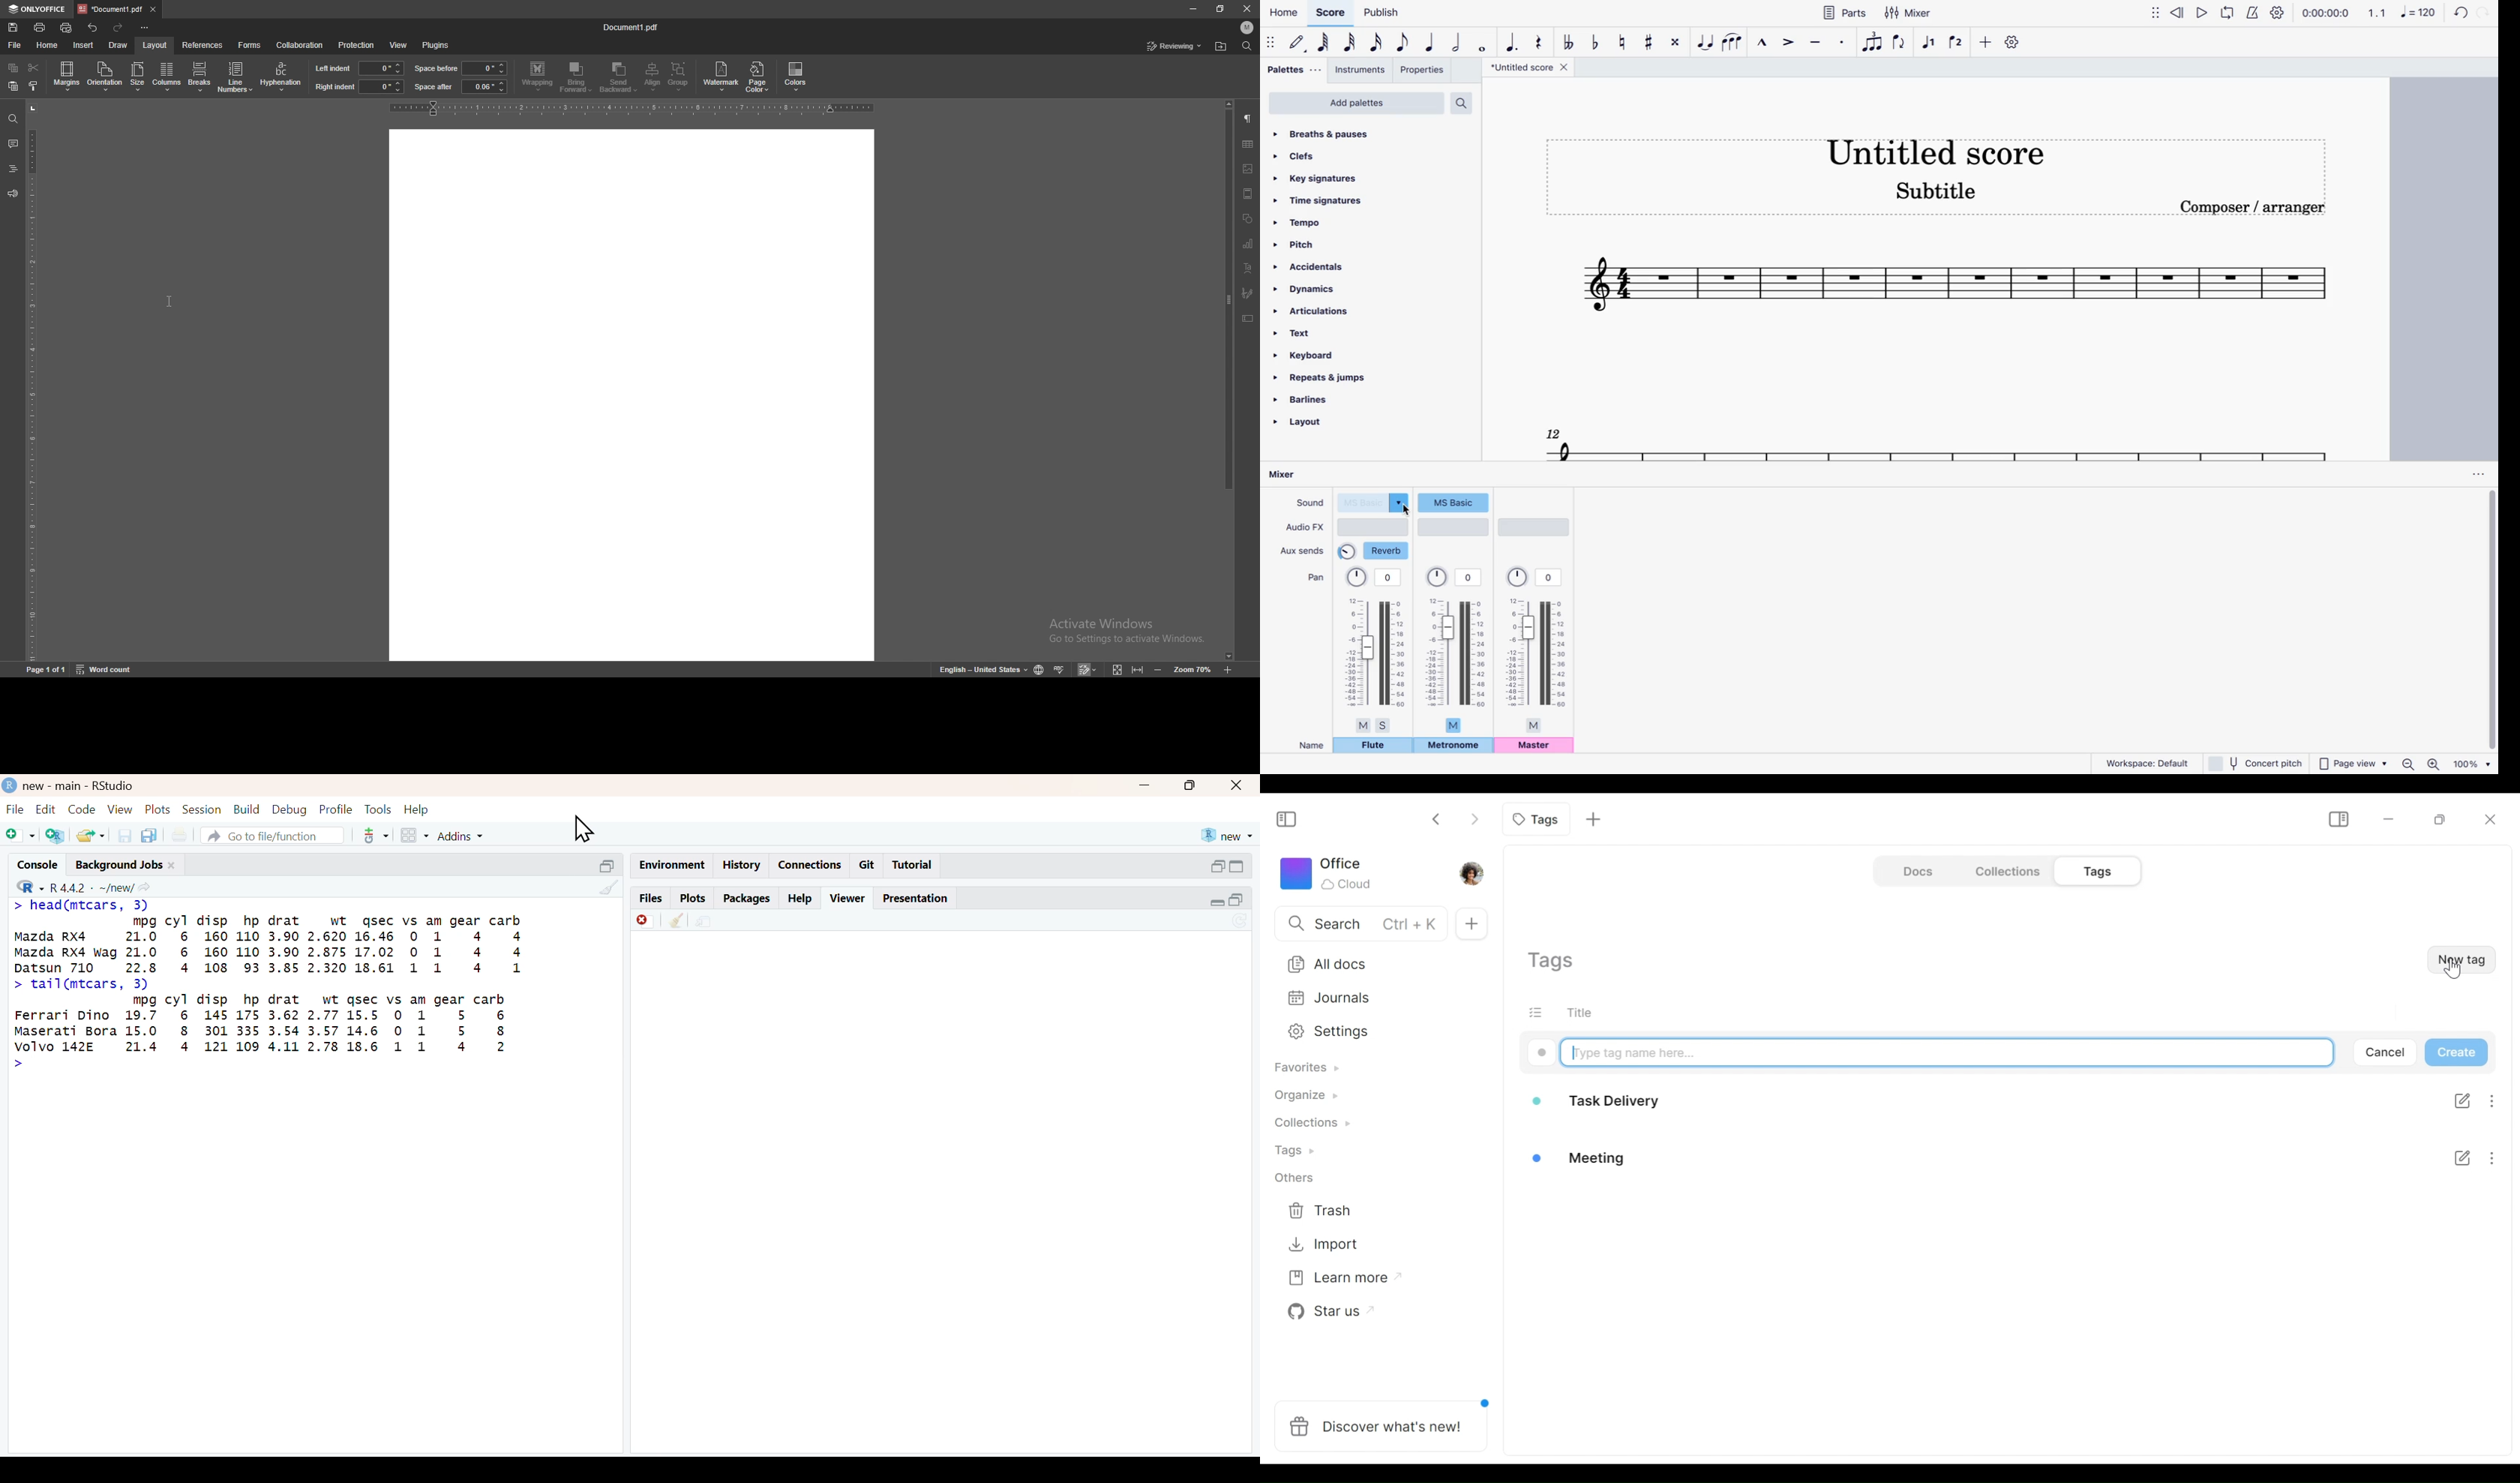 The width and height of the screenshot is (2520, 1484). I want to click on Show in new window, so click(704, 920).